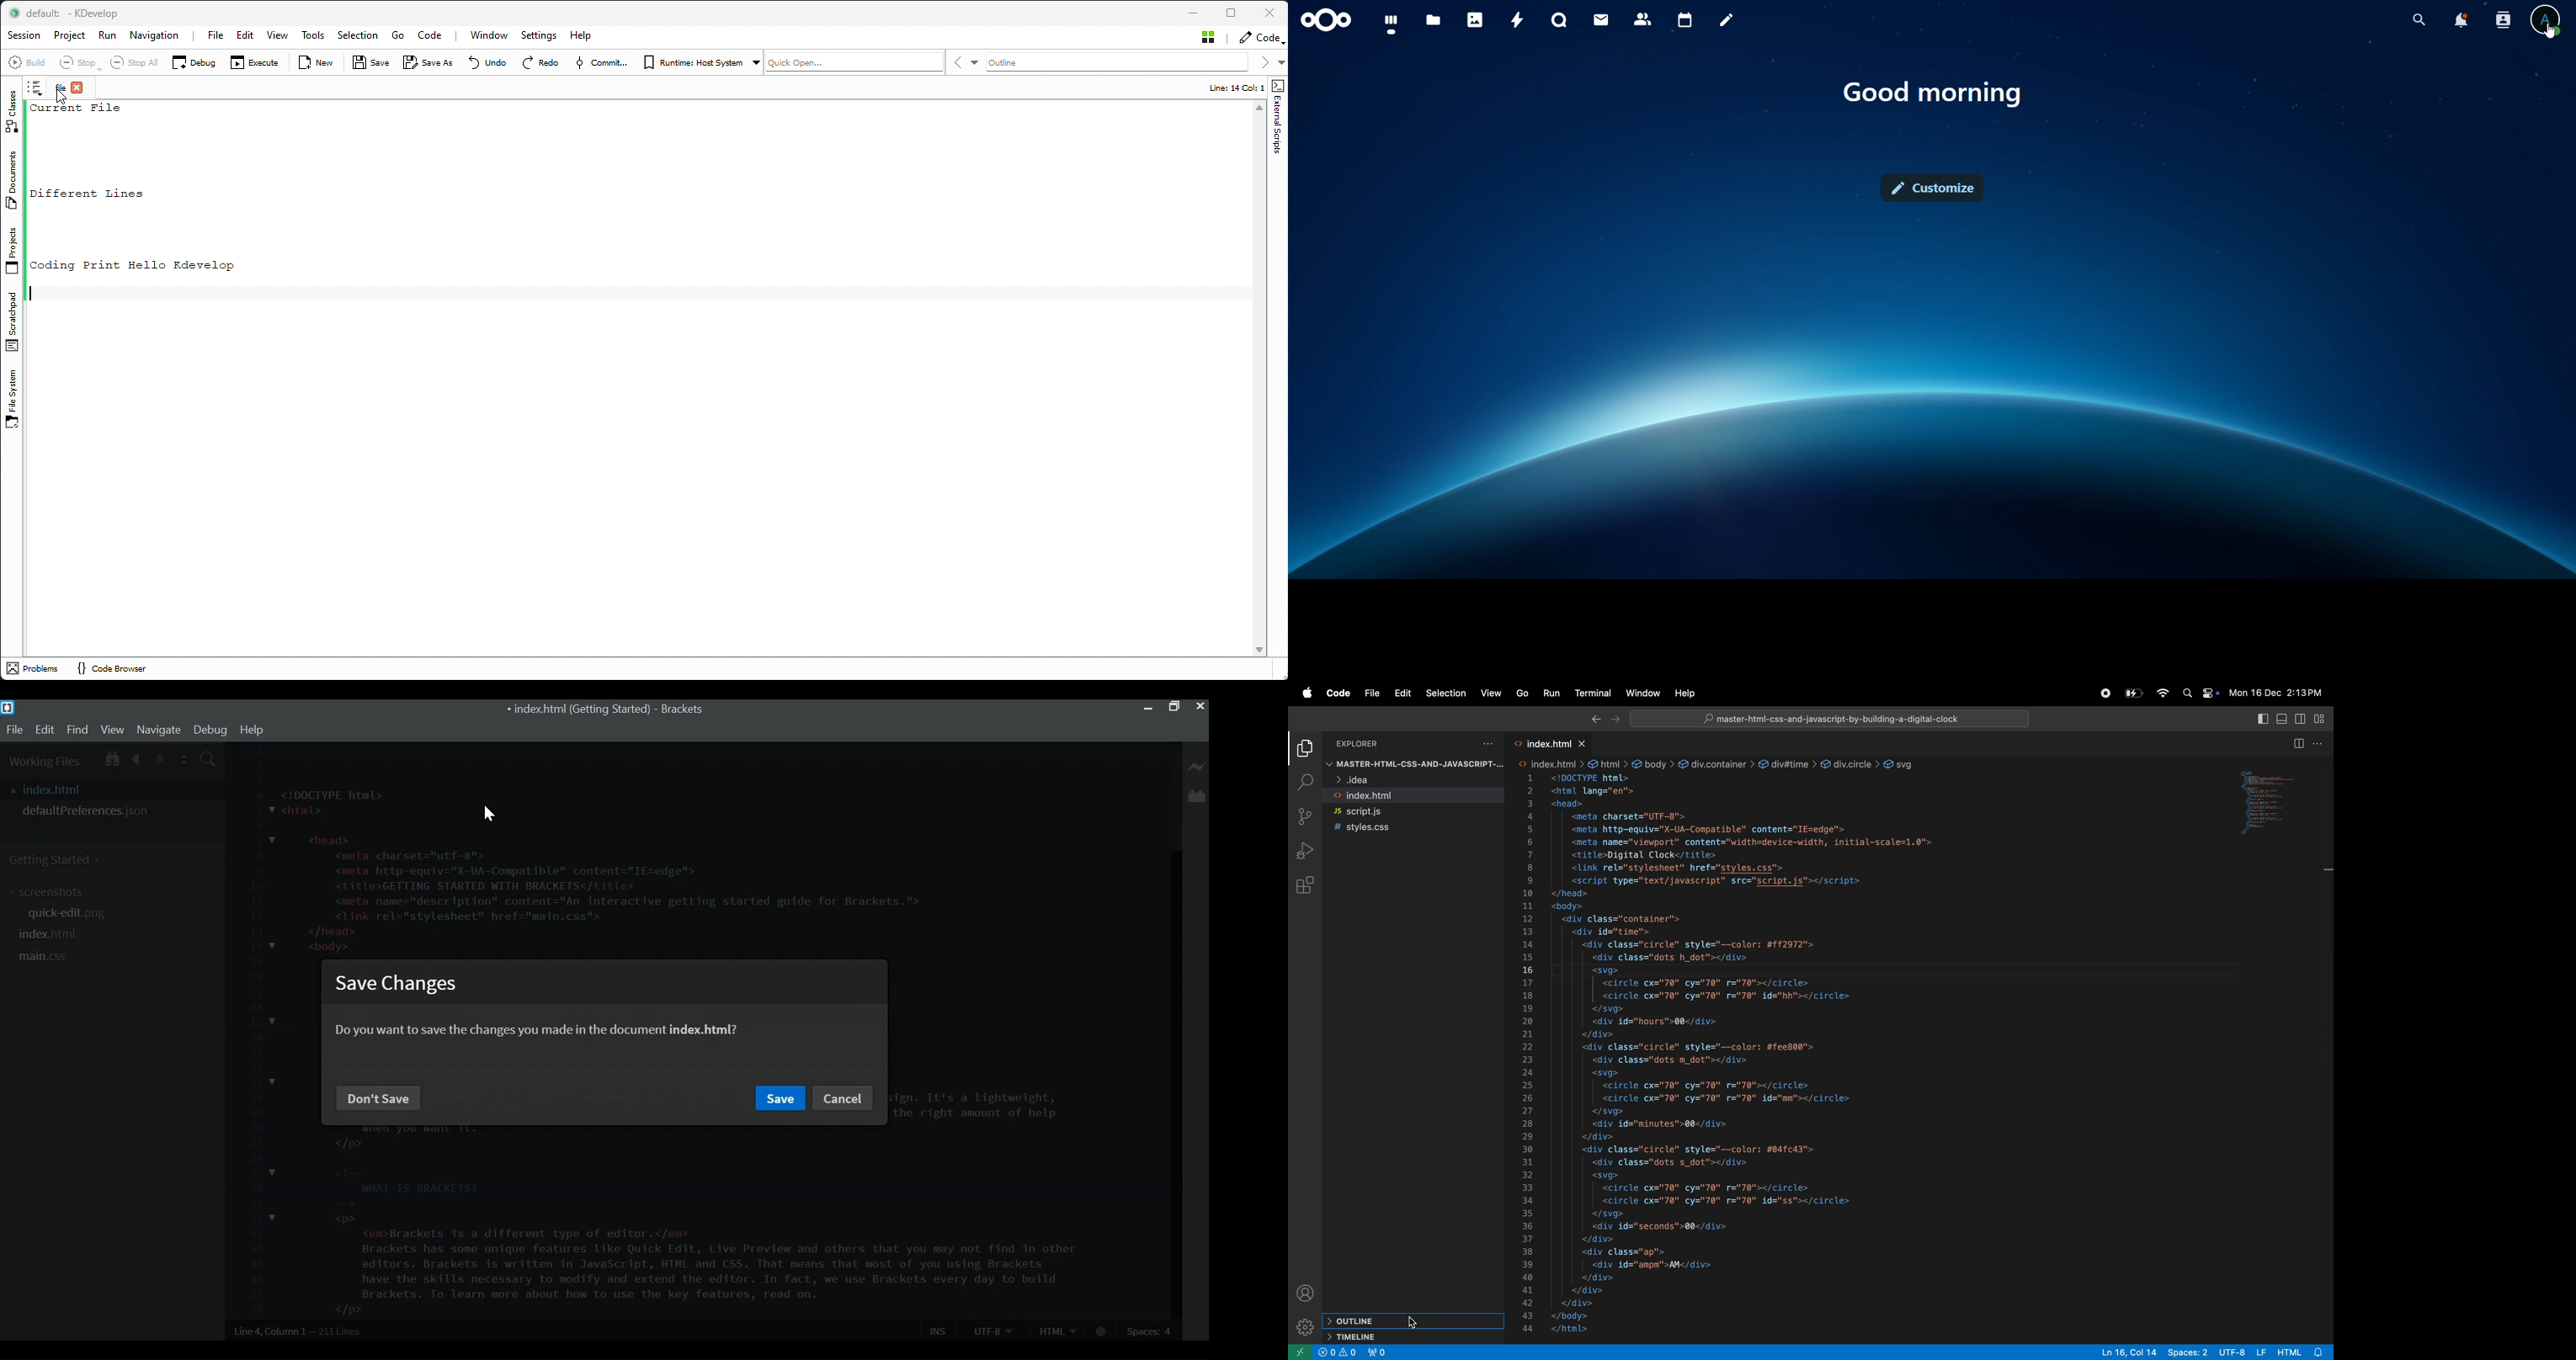 This screenshot has height=1372, width=2576. What do you see at coordinates (1197, 768) in the screenshot?
I see `Live Preview` at bounding box center [1197, 768].